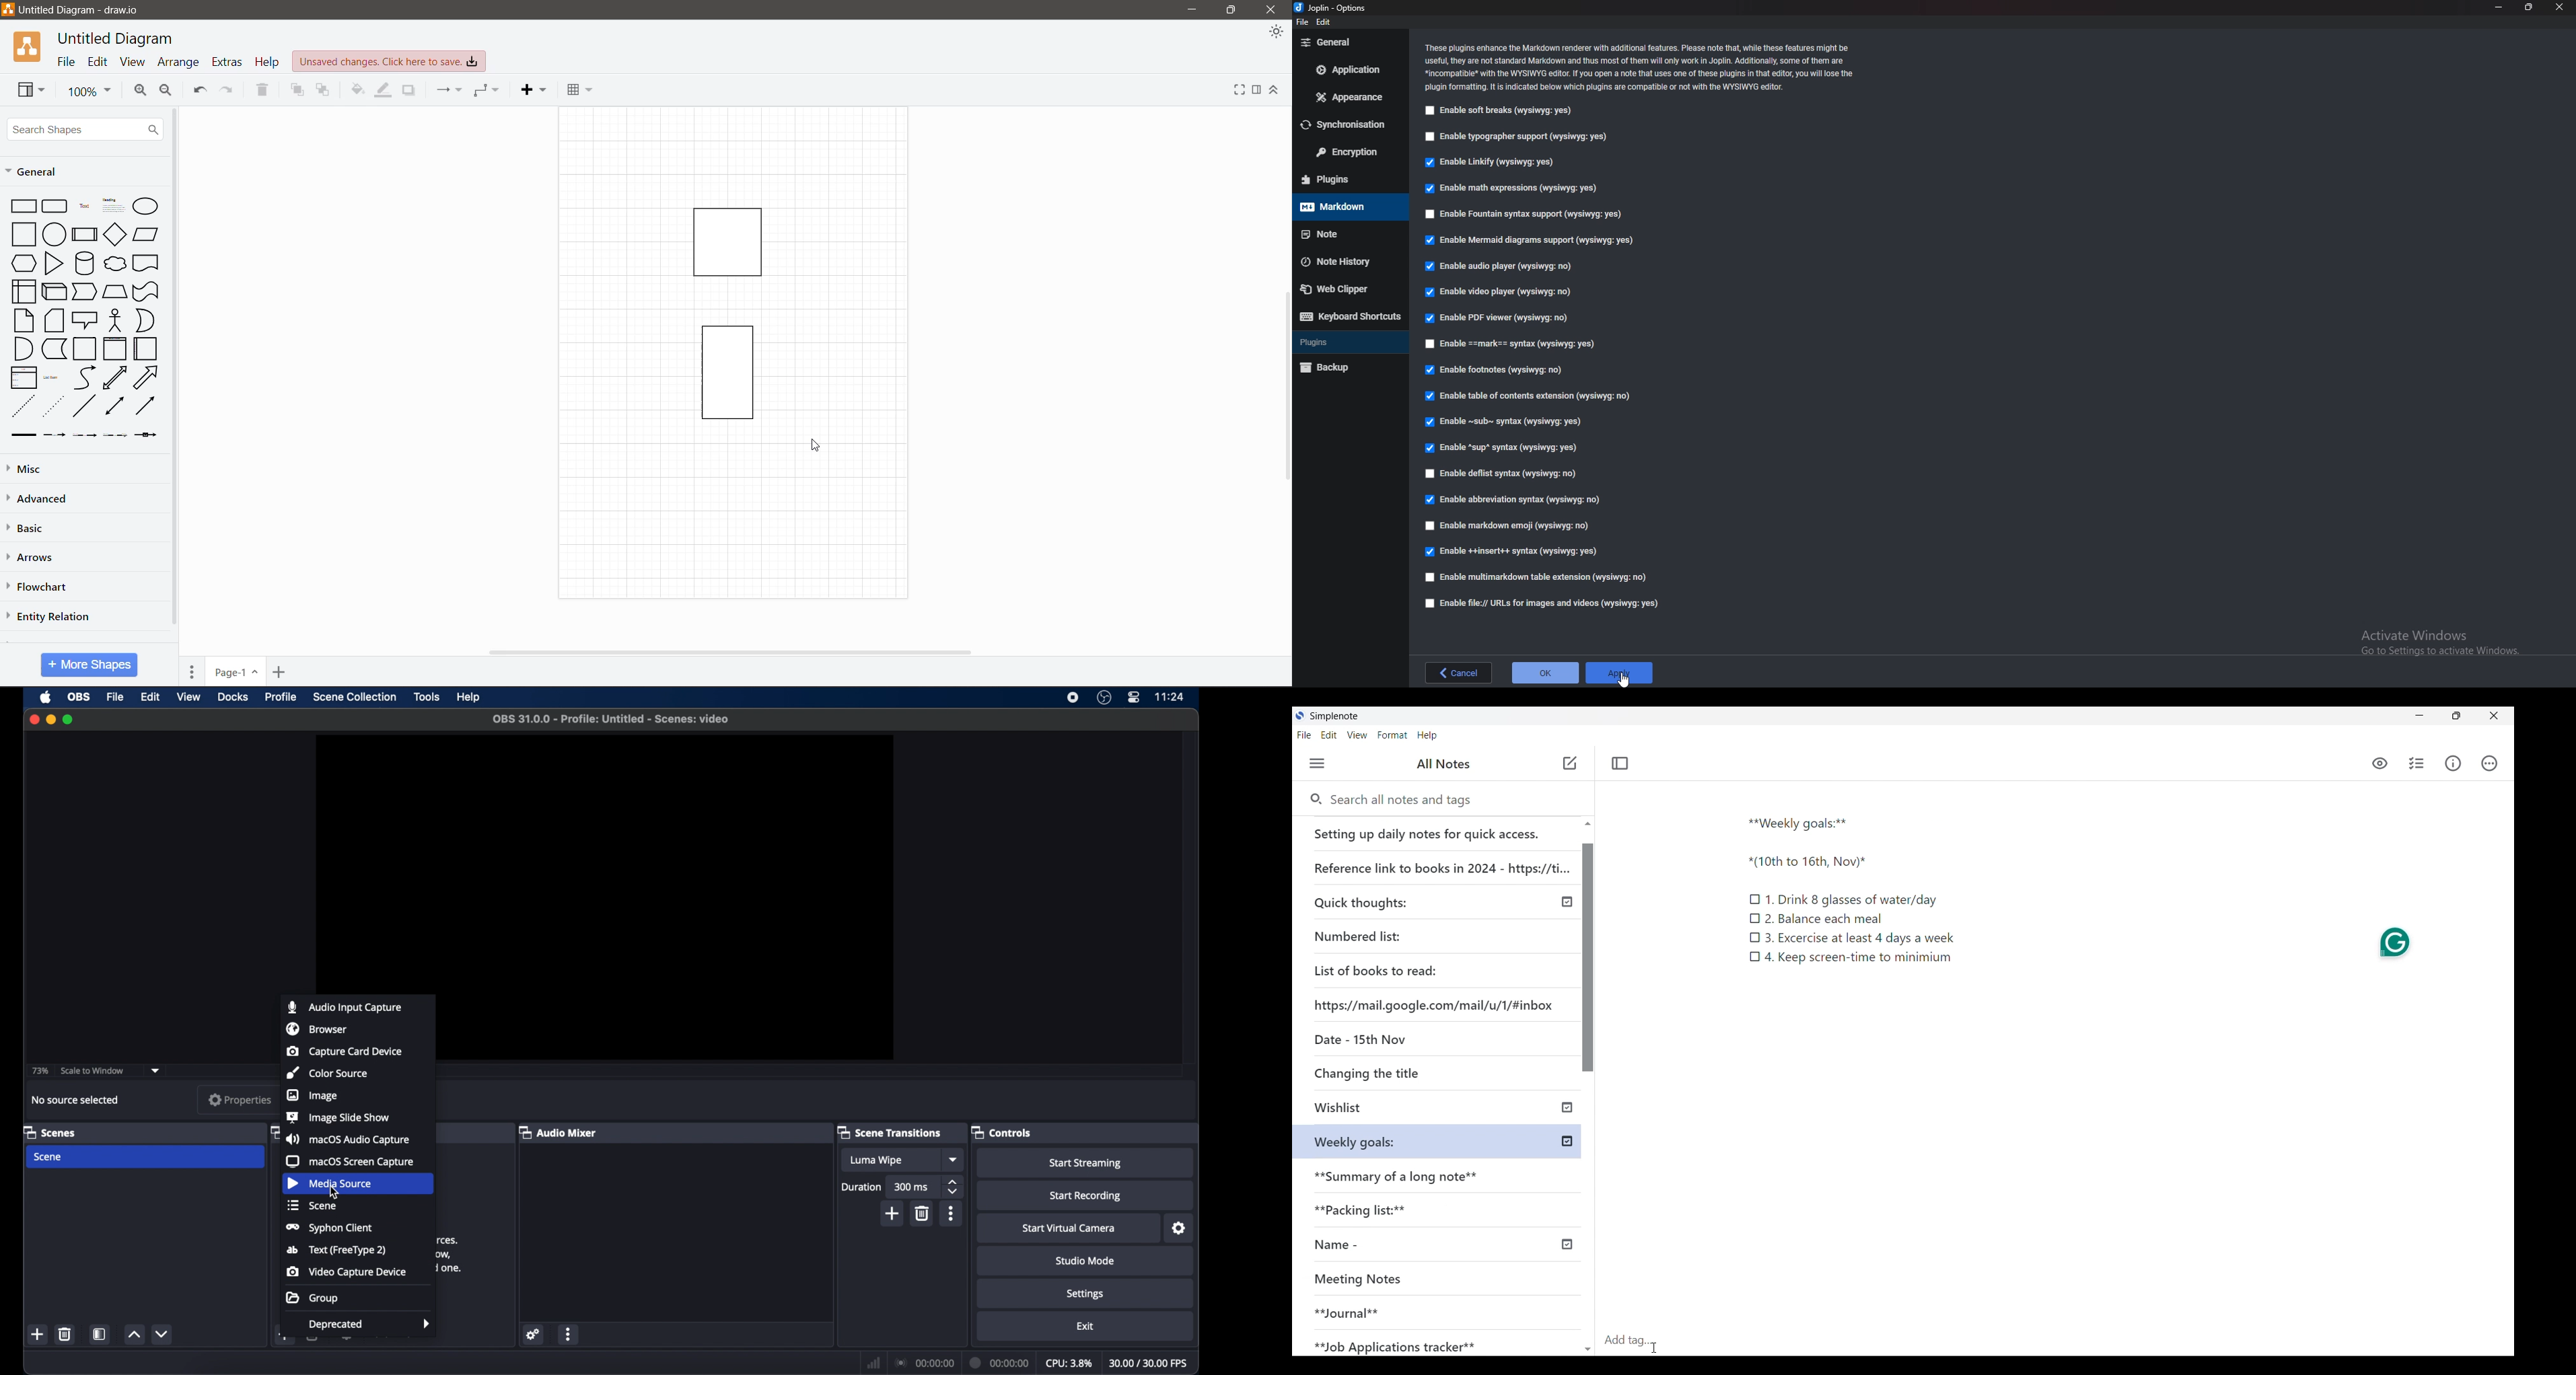 This screenshot has height=1400, width=2576. I want to click on Info, so click(1644, 66).